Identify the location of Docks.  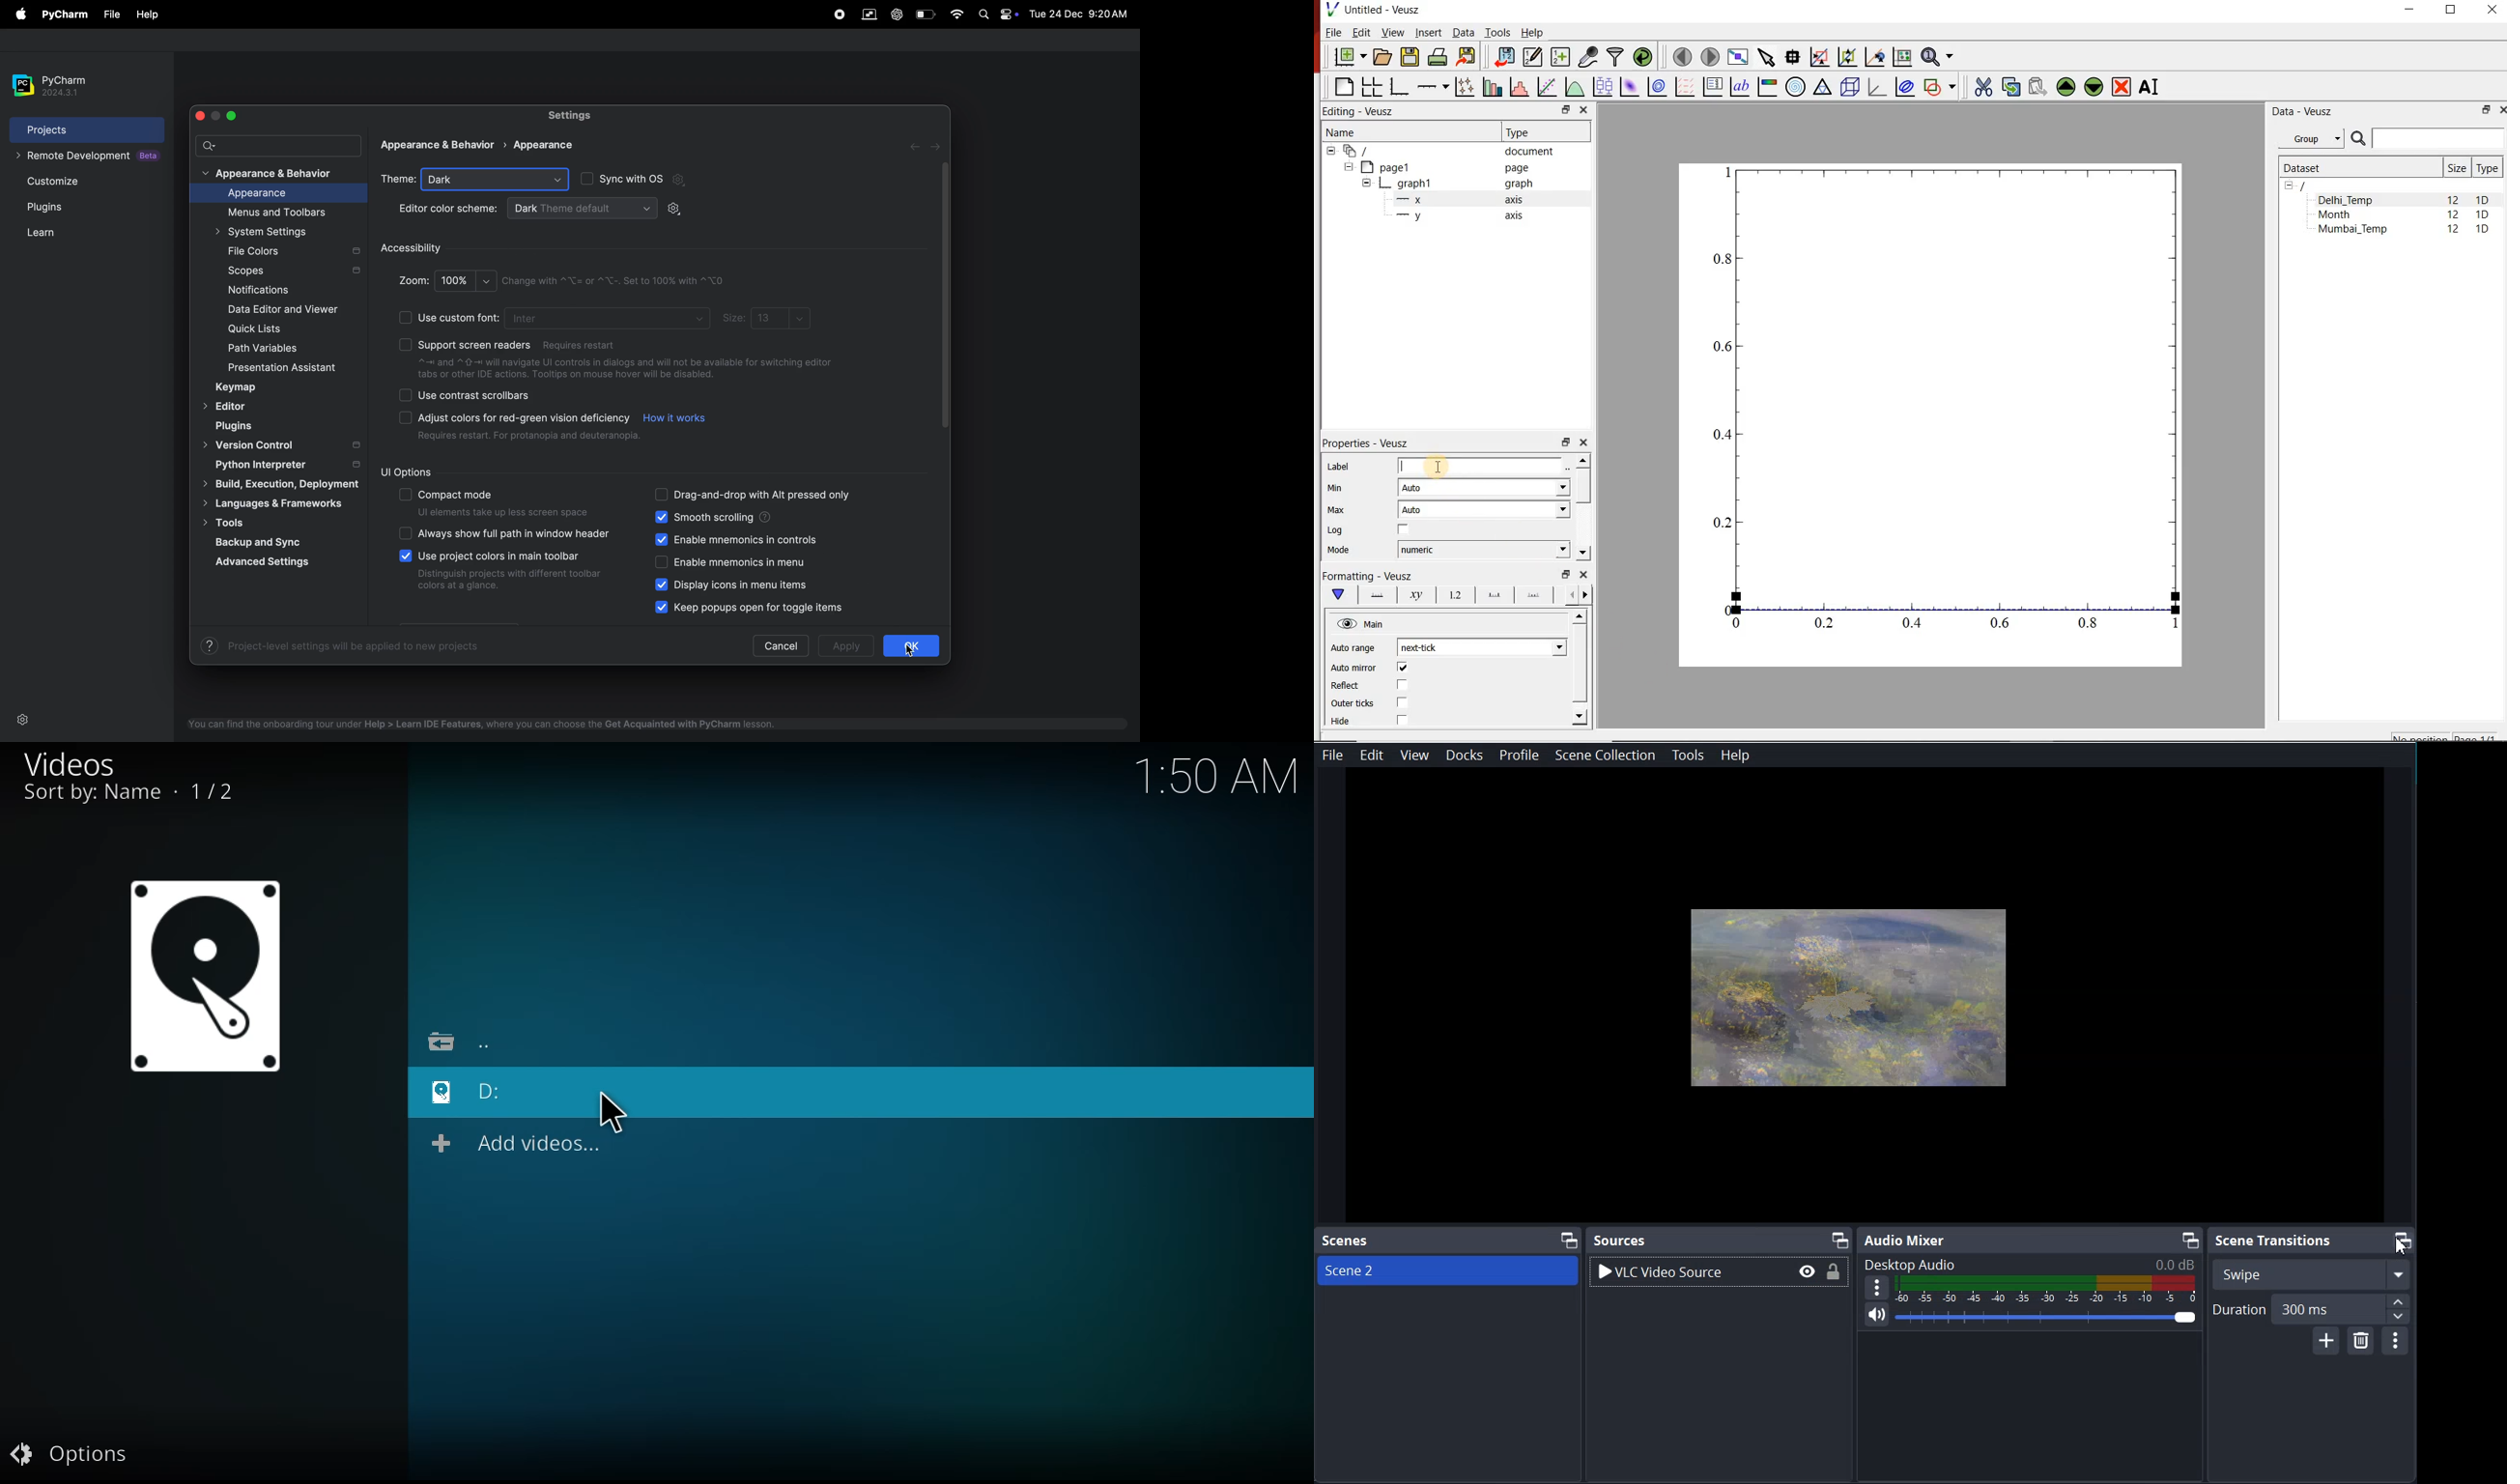
(1464, 755).